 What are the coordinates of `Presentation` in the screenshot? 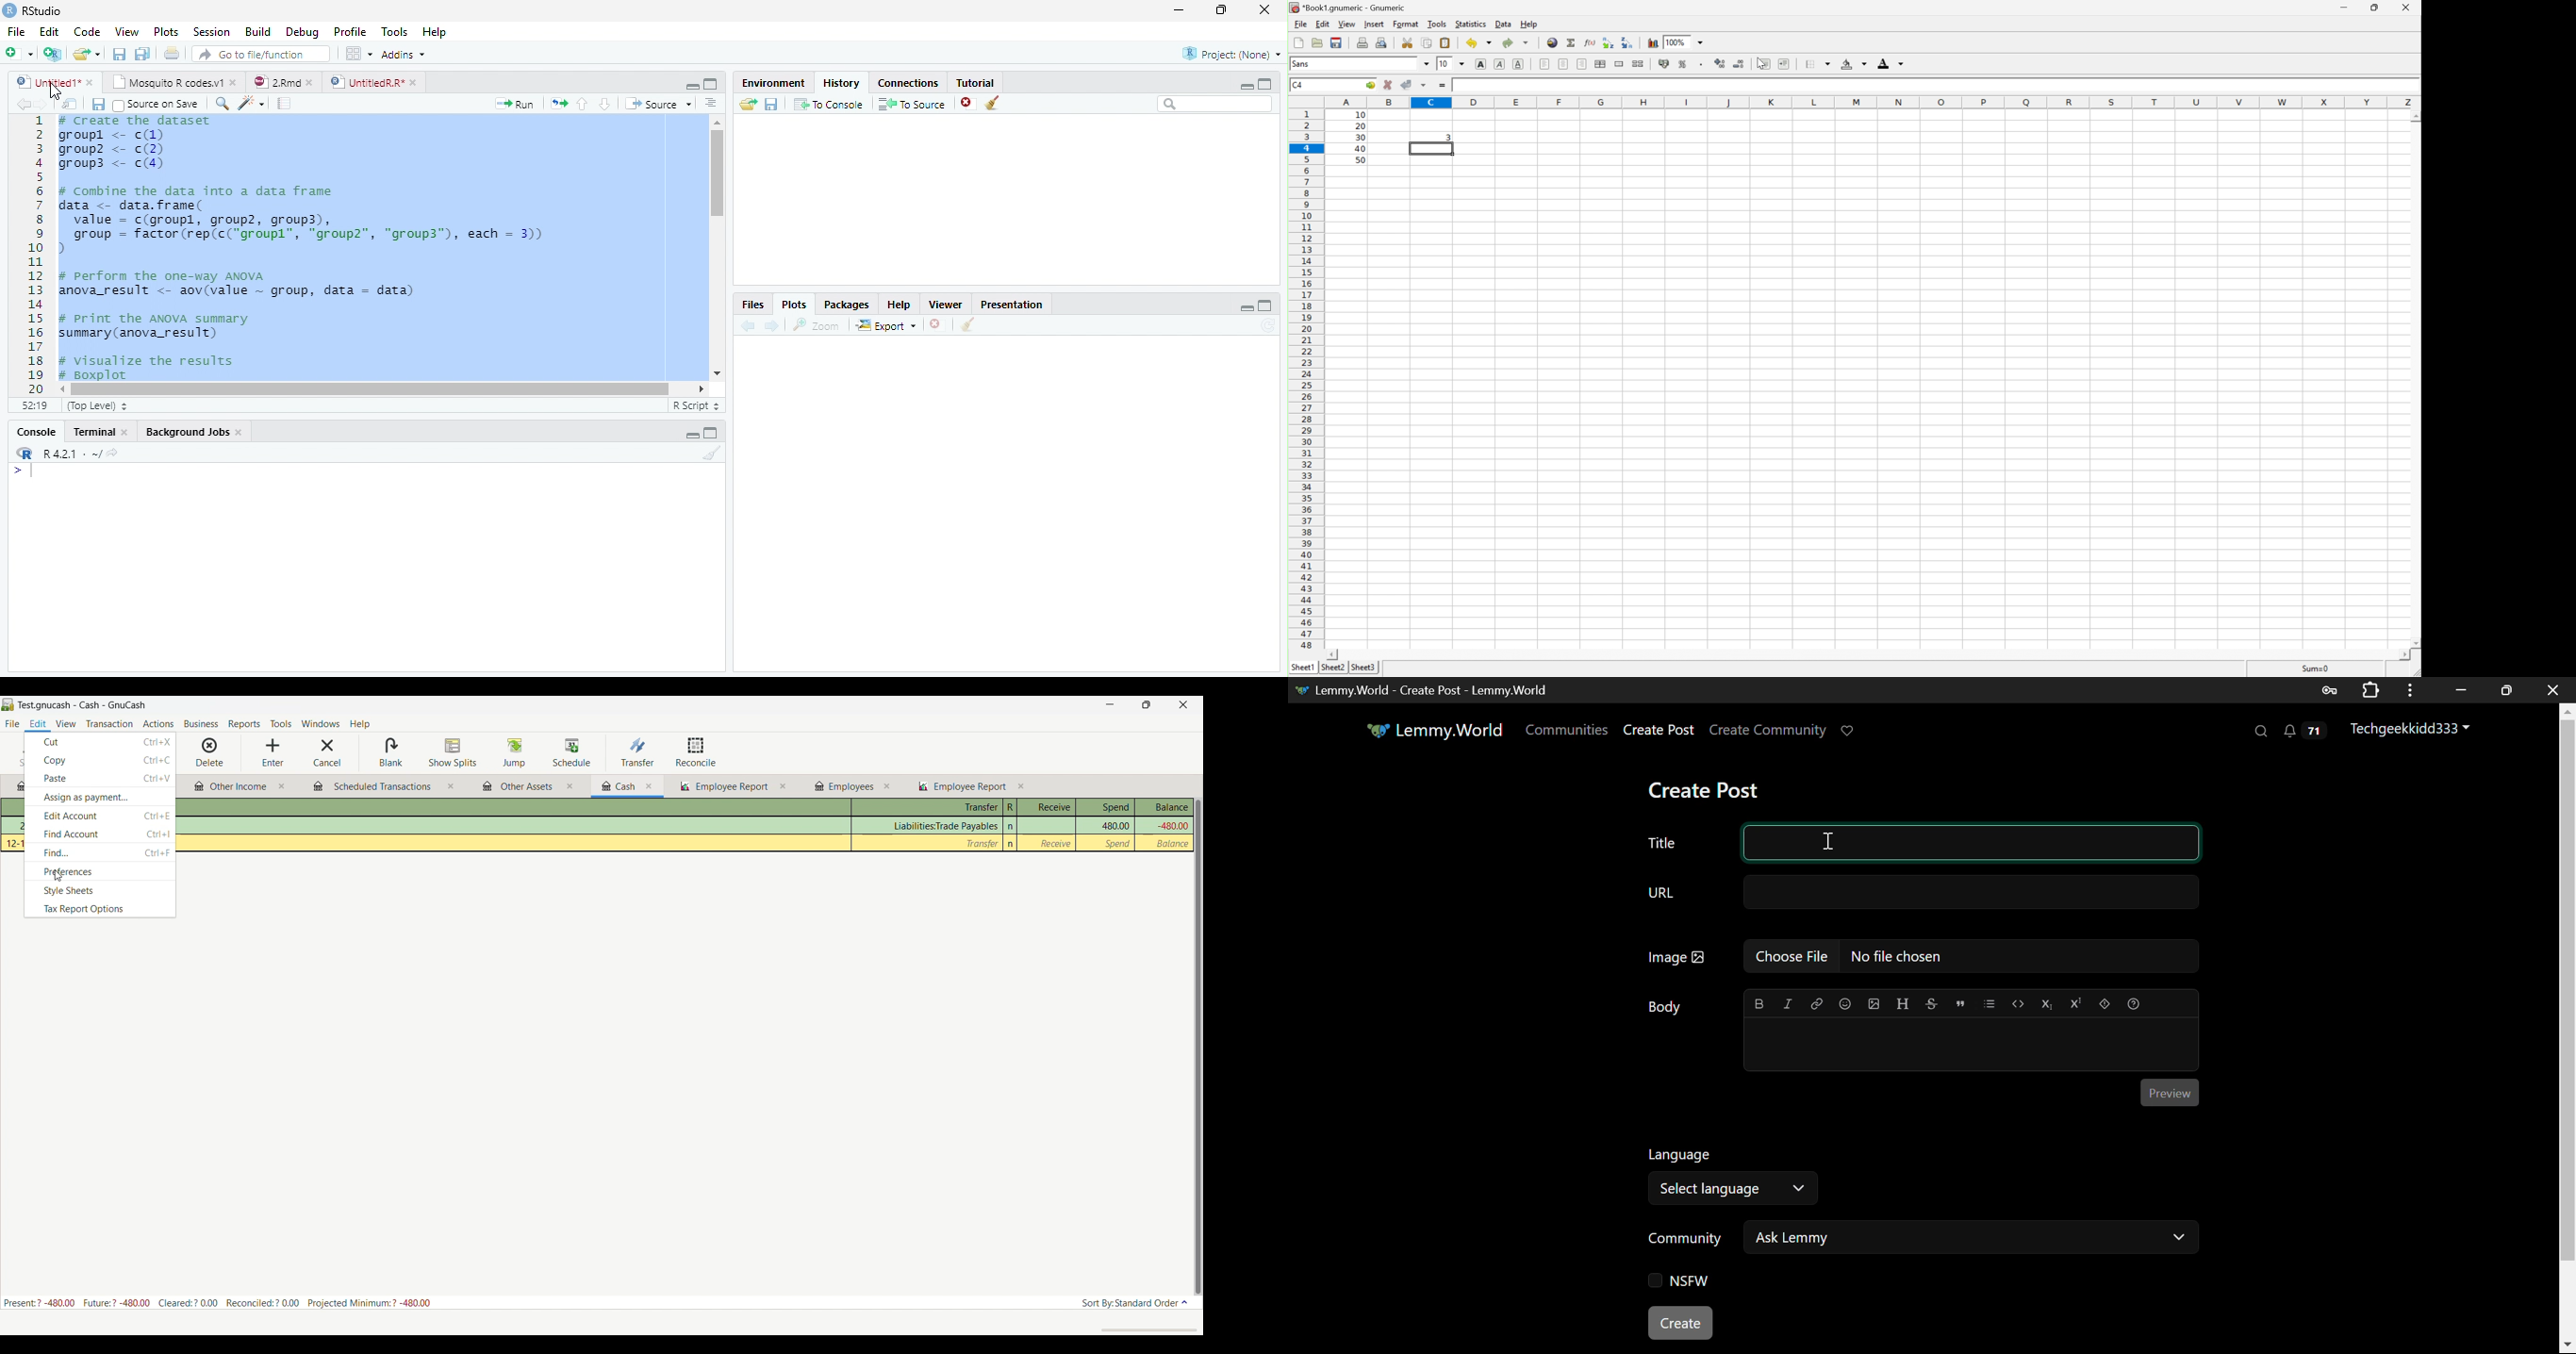 It's located at (1019, 303).